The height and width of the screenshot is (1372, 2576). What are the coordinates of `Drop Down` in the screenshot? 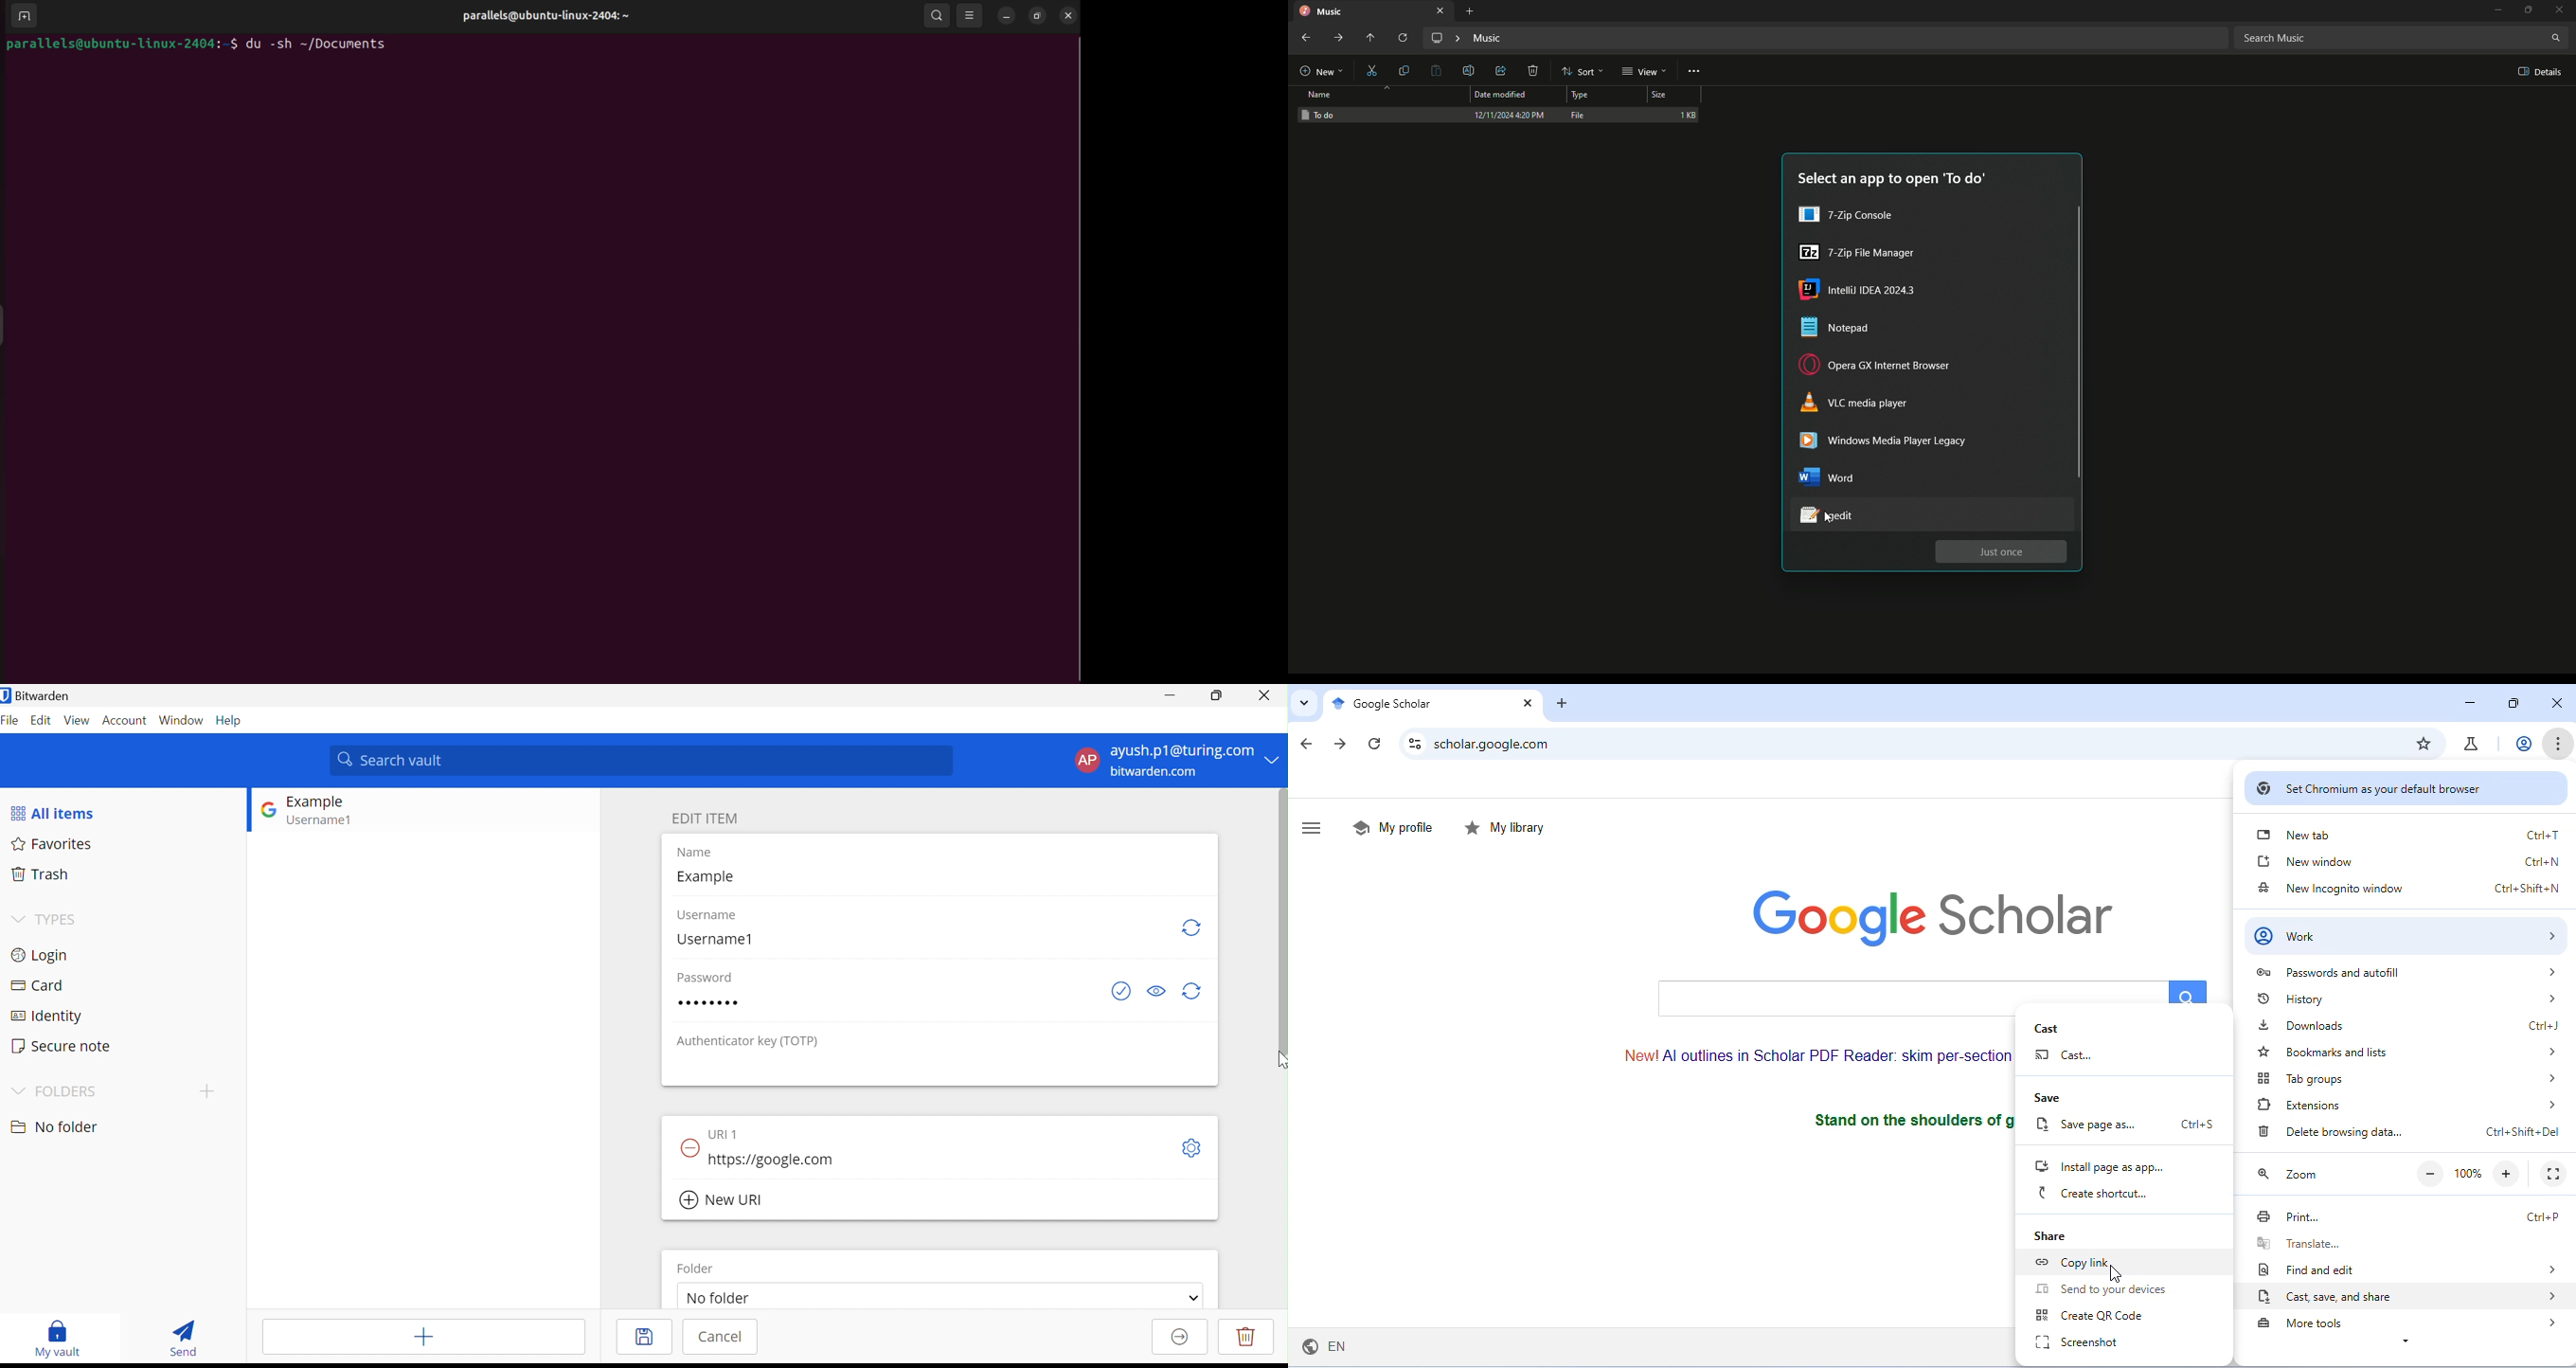 It's located at (16, 1089).